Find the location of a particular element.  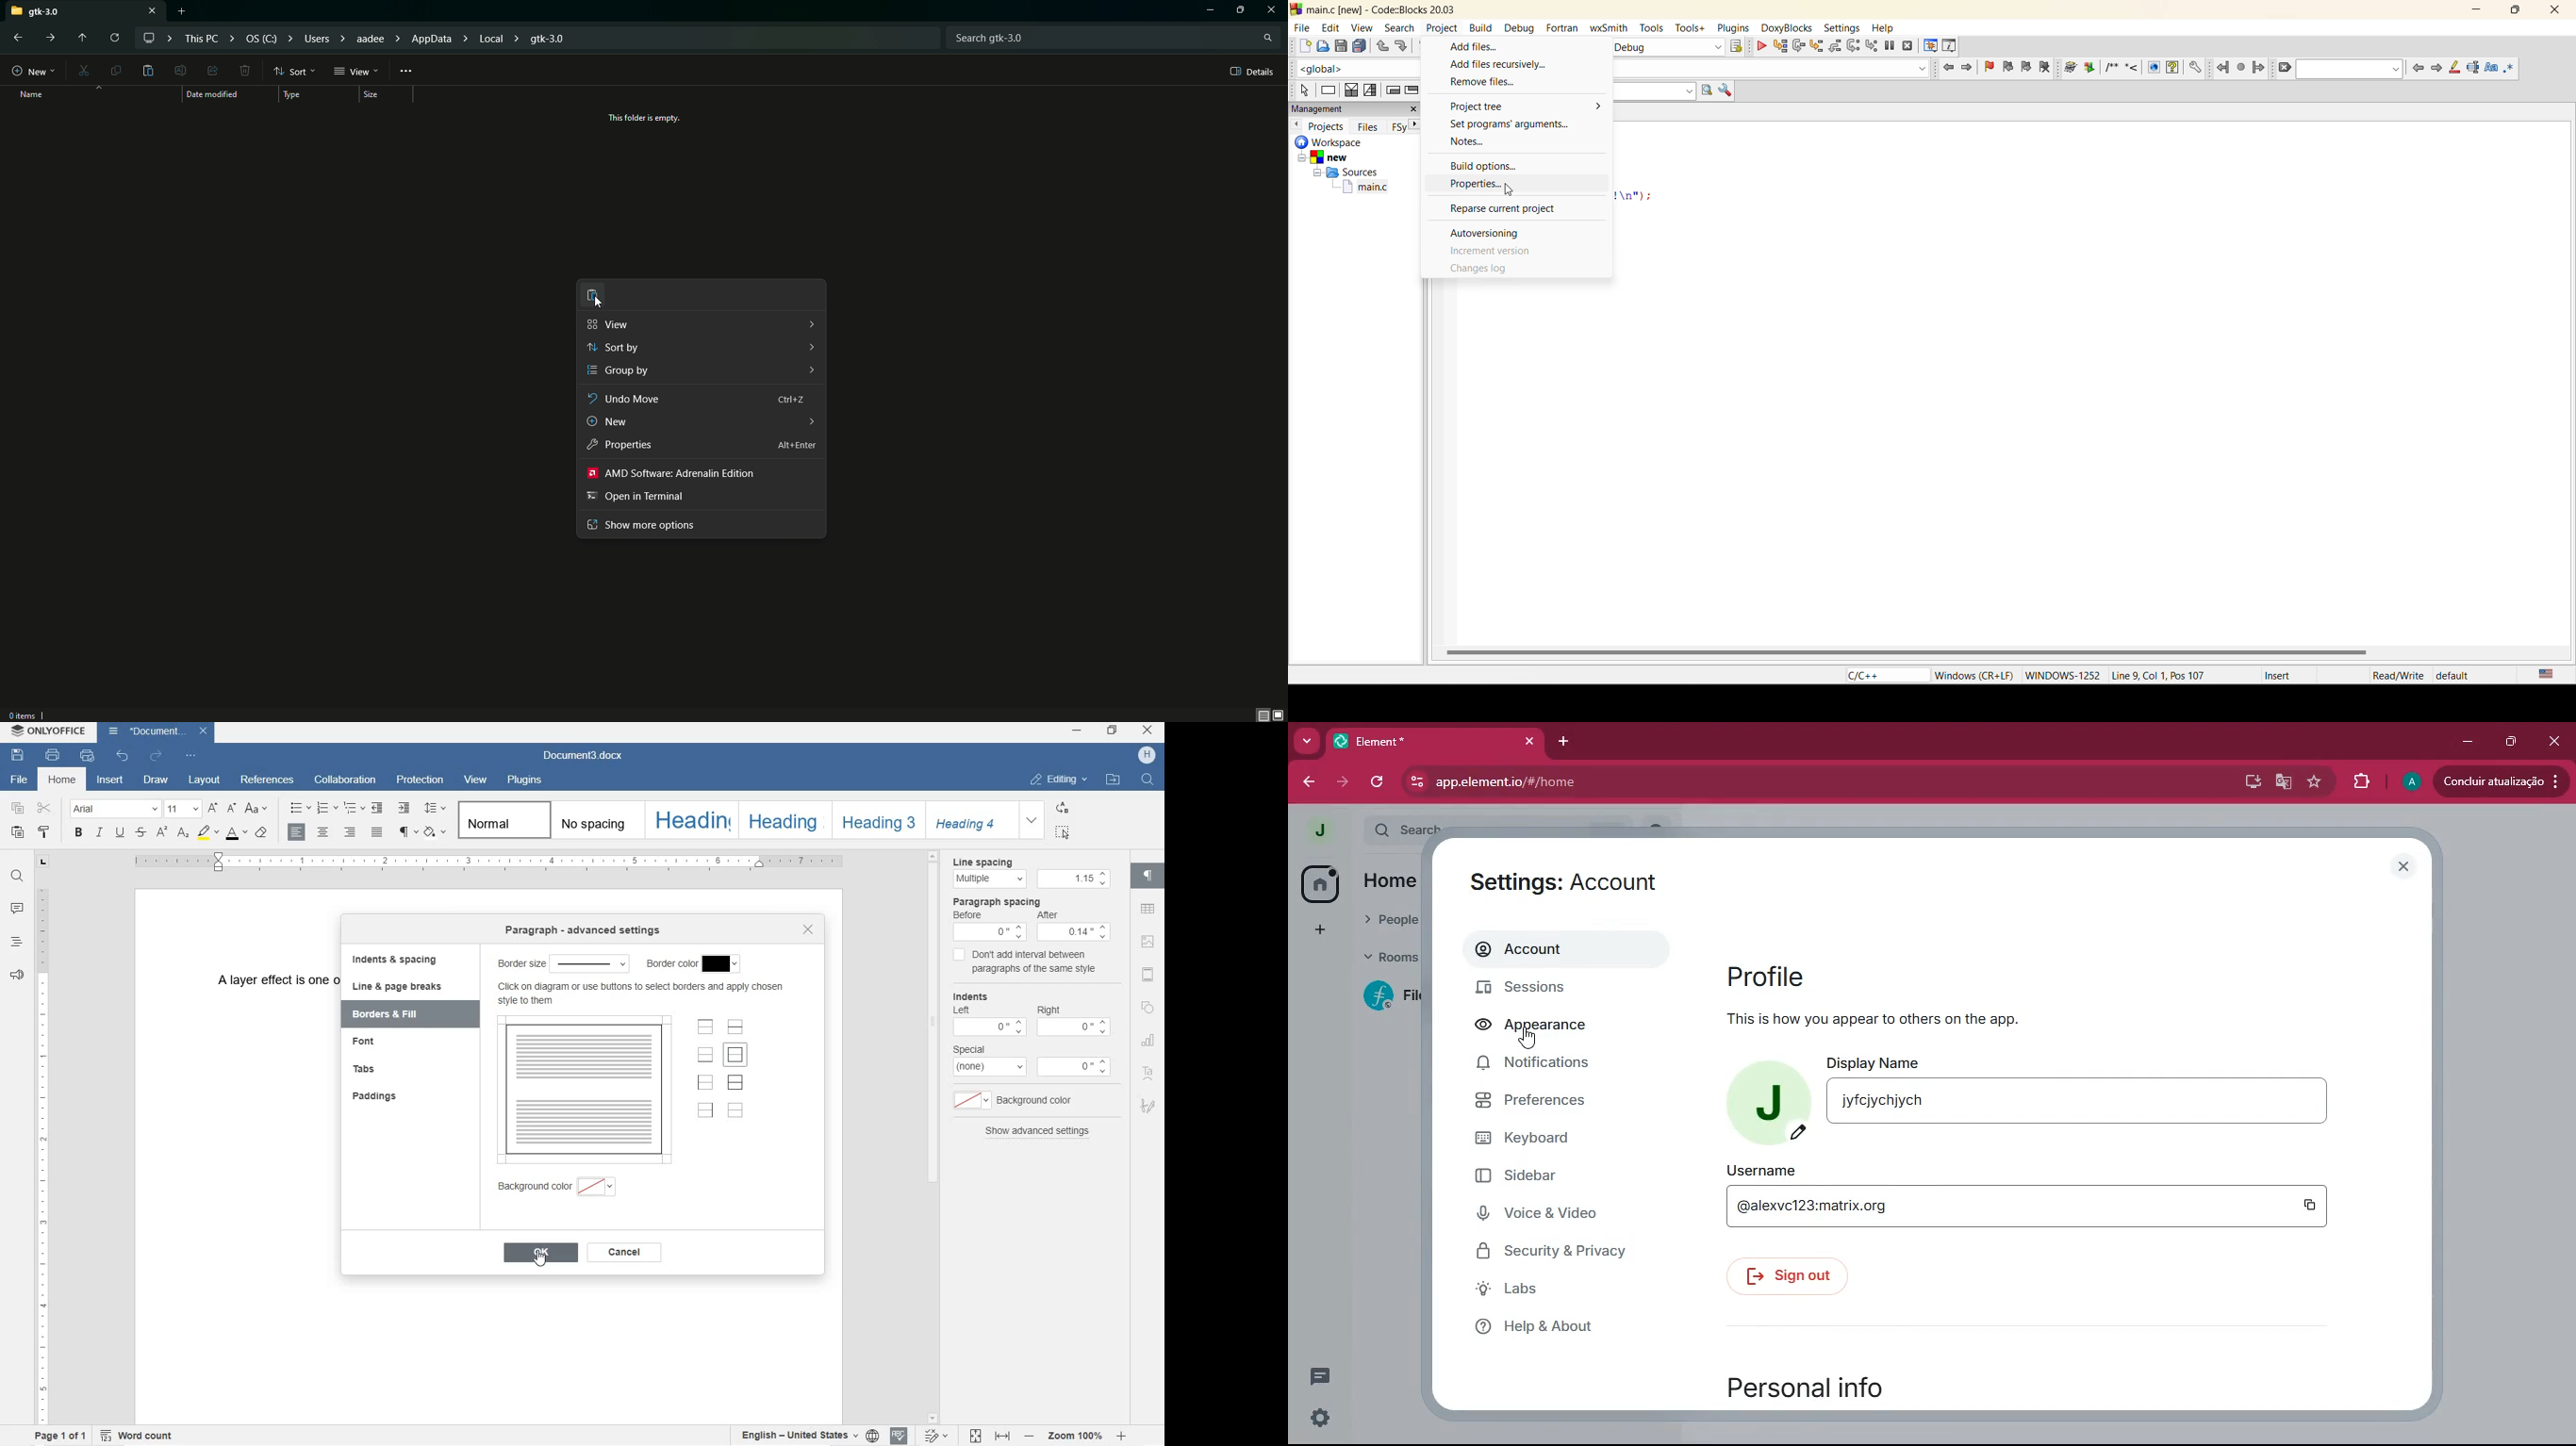

tools+ is located at coordinates (1689, 27).